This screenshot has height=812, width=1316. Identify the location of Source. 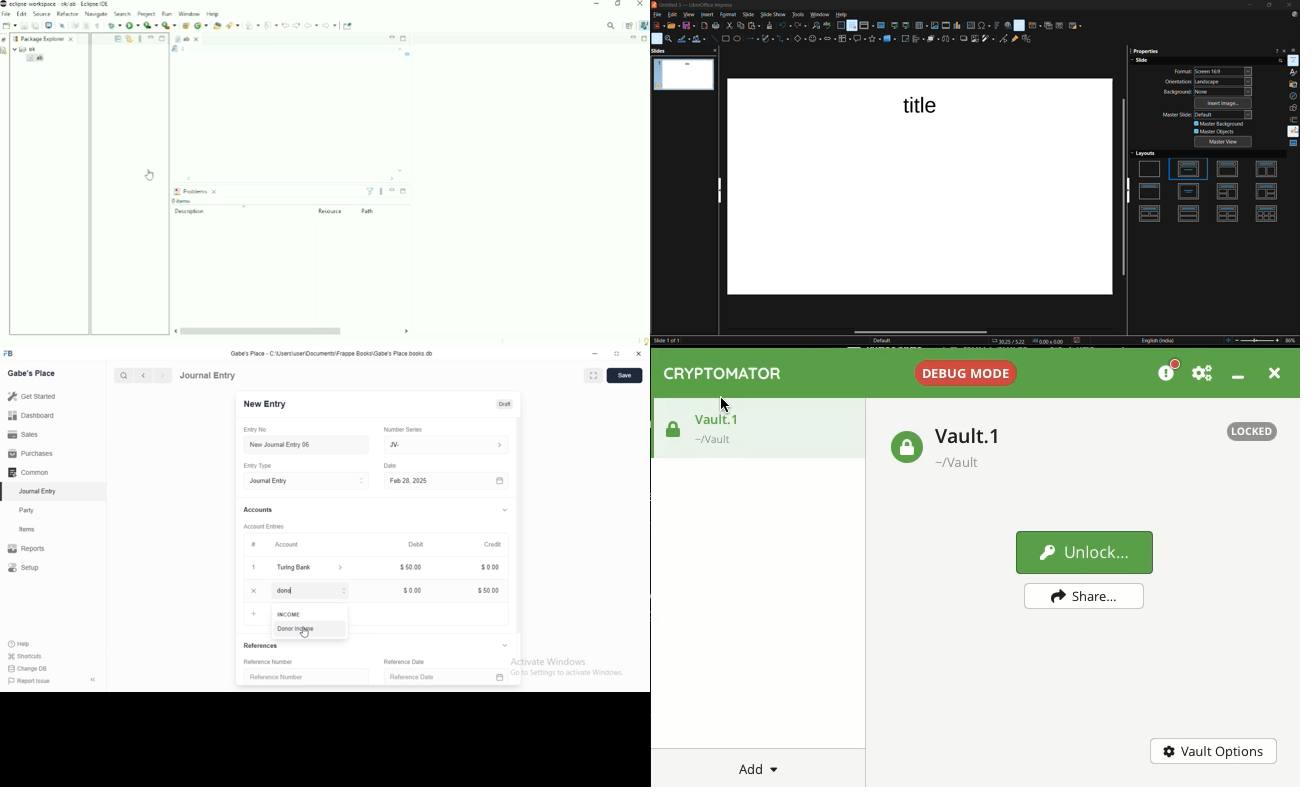
(42, 14).